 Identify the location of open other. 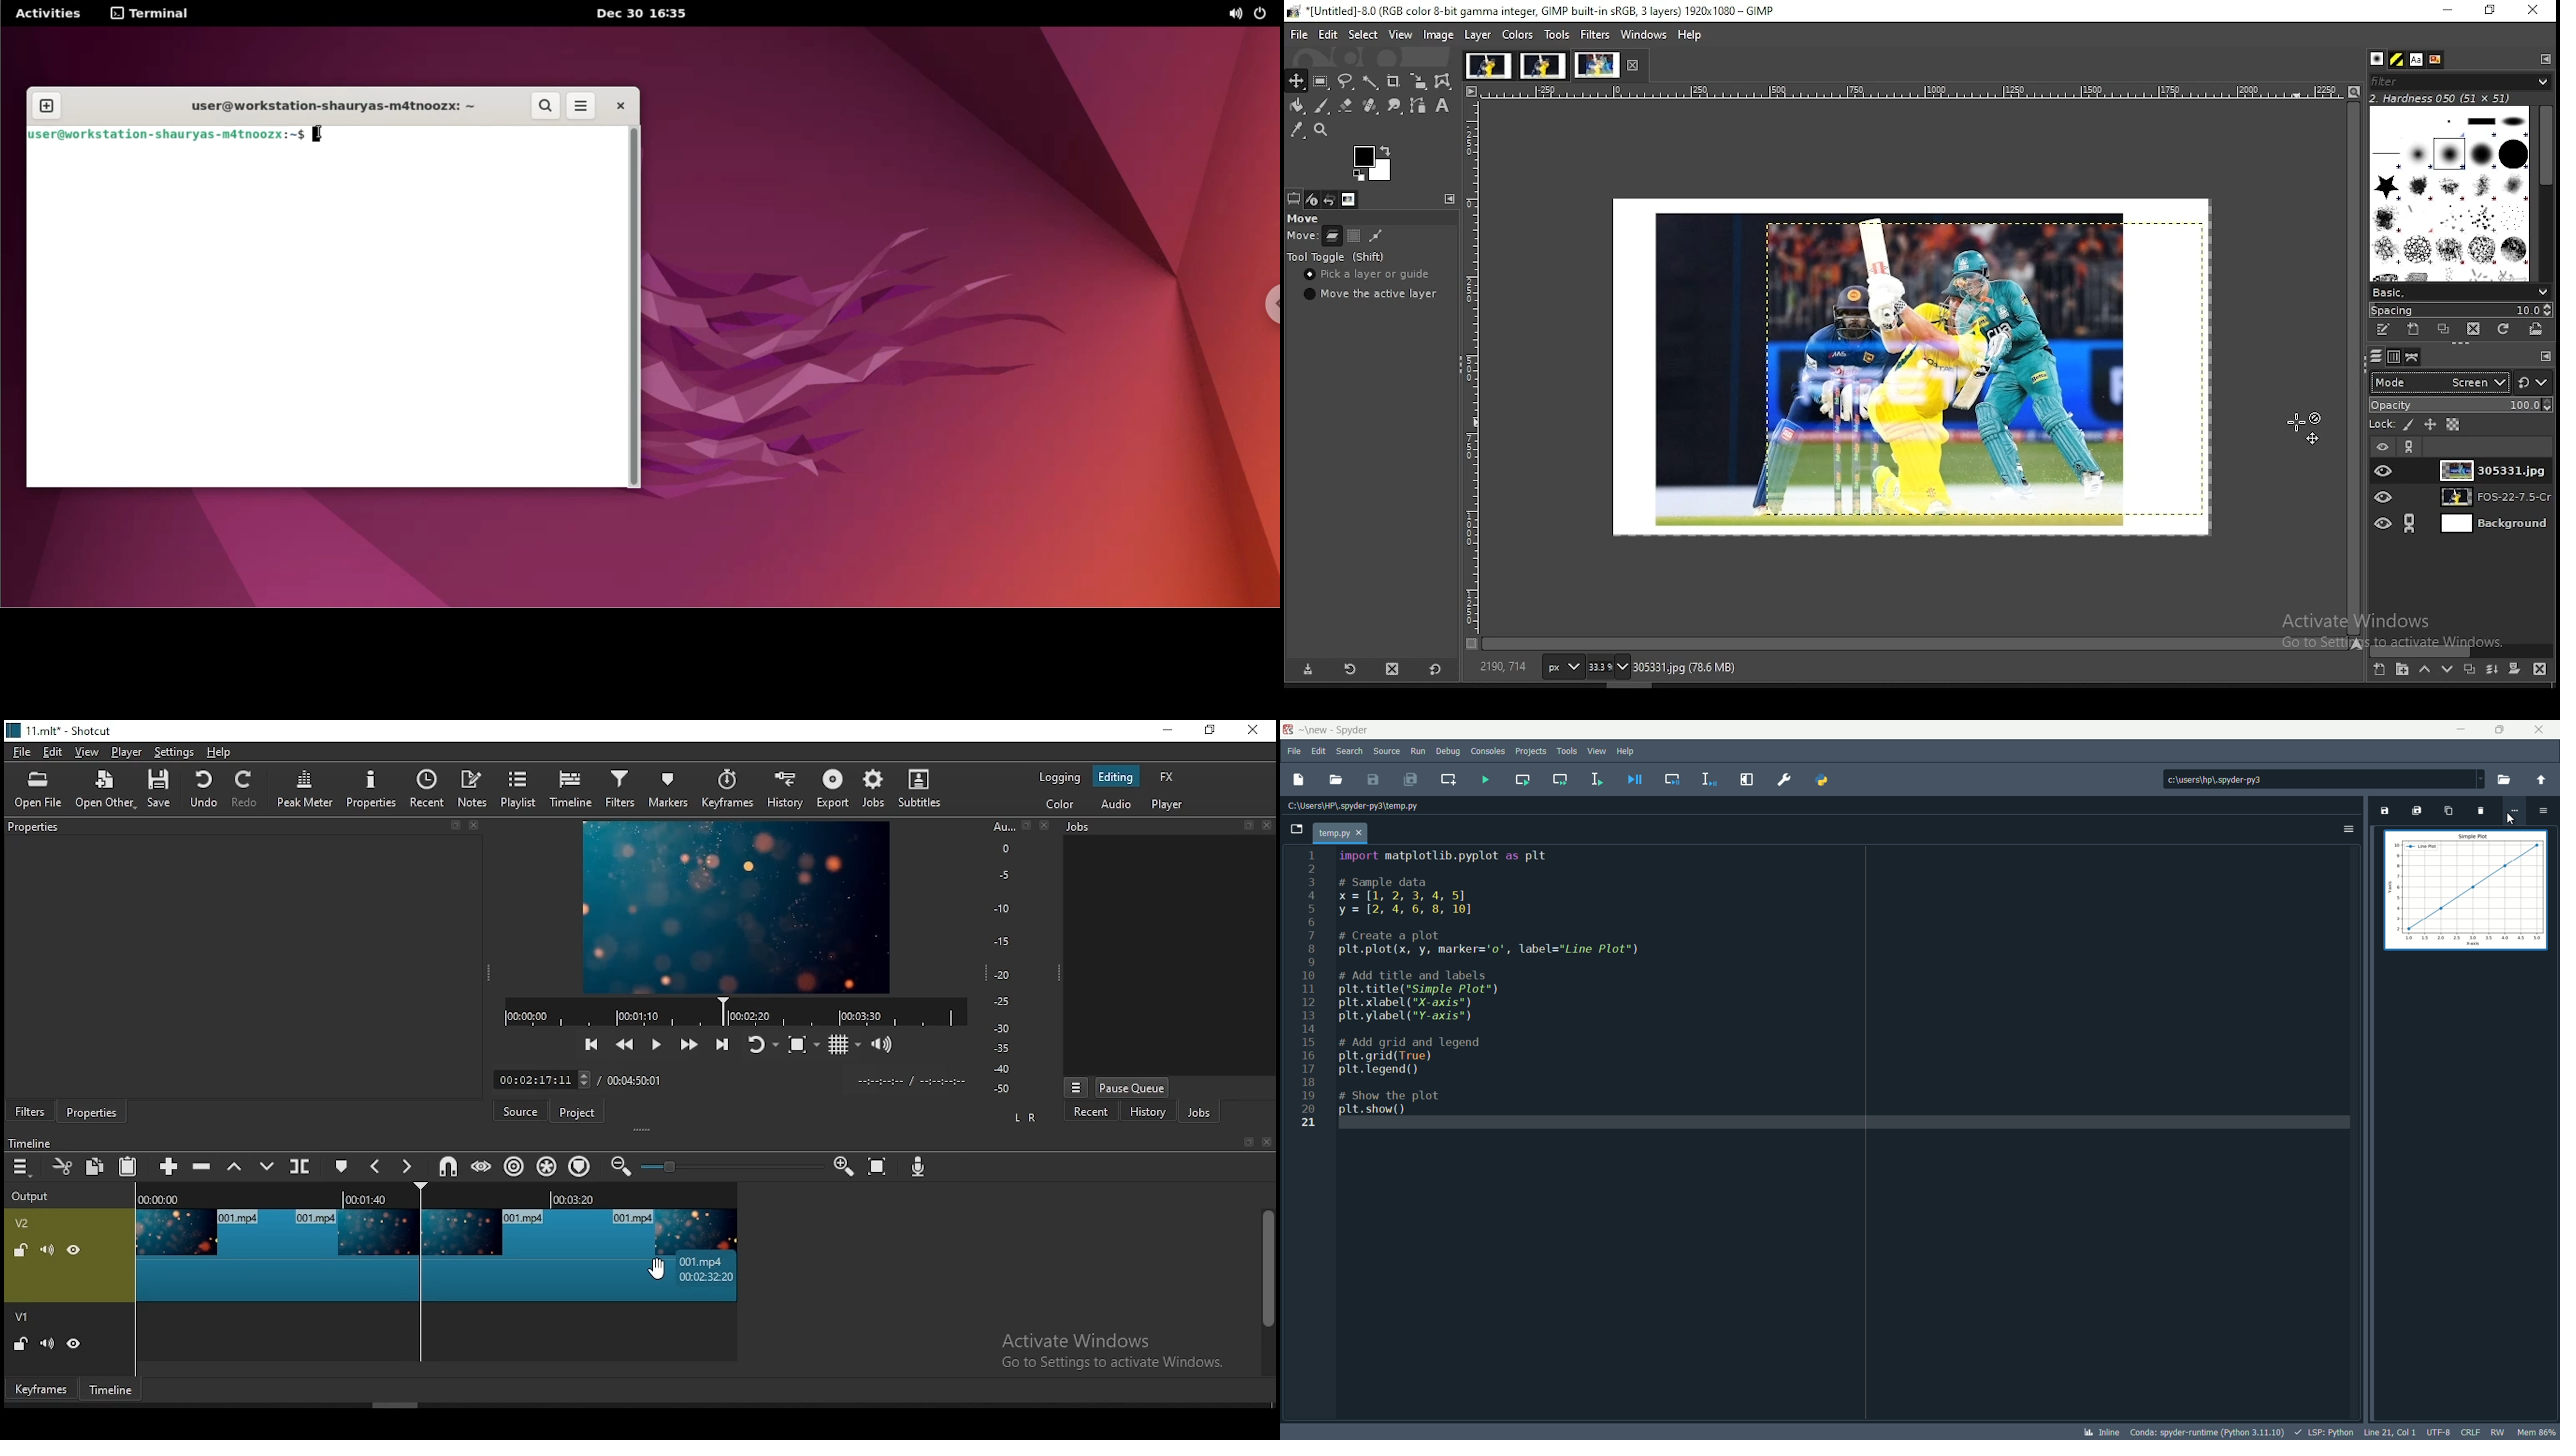
(100, 787).